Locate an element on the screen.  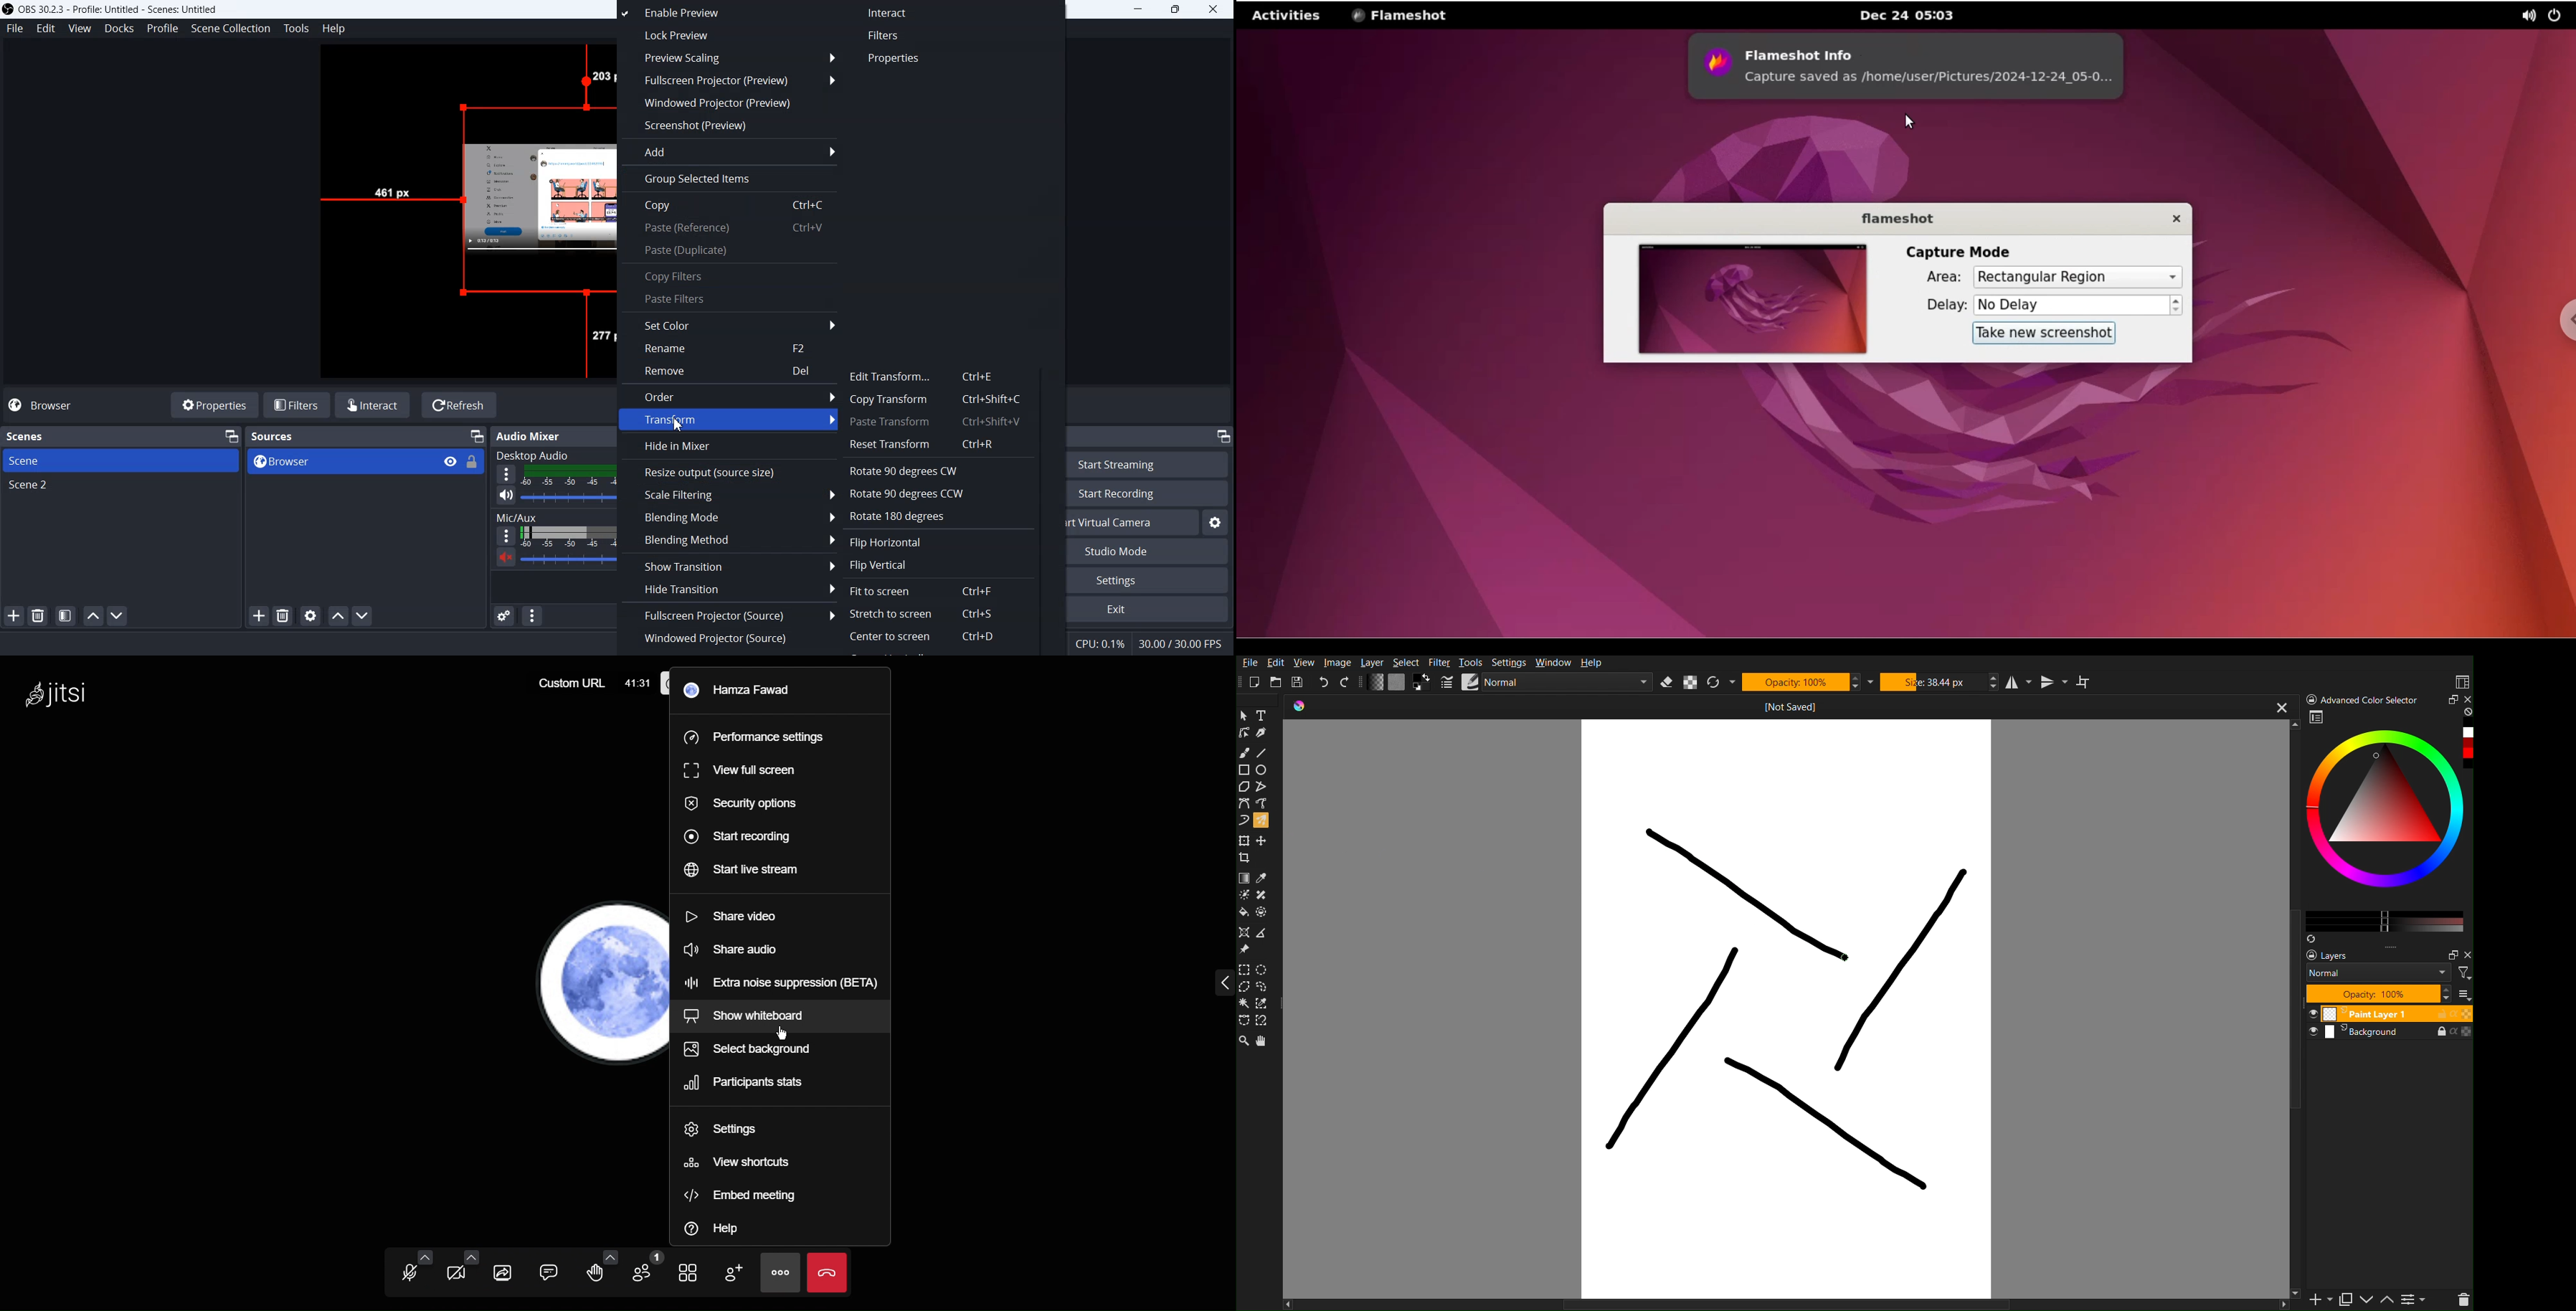
Add Scene is located at coordinates (13, 616).